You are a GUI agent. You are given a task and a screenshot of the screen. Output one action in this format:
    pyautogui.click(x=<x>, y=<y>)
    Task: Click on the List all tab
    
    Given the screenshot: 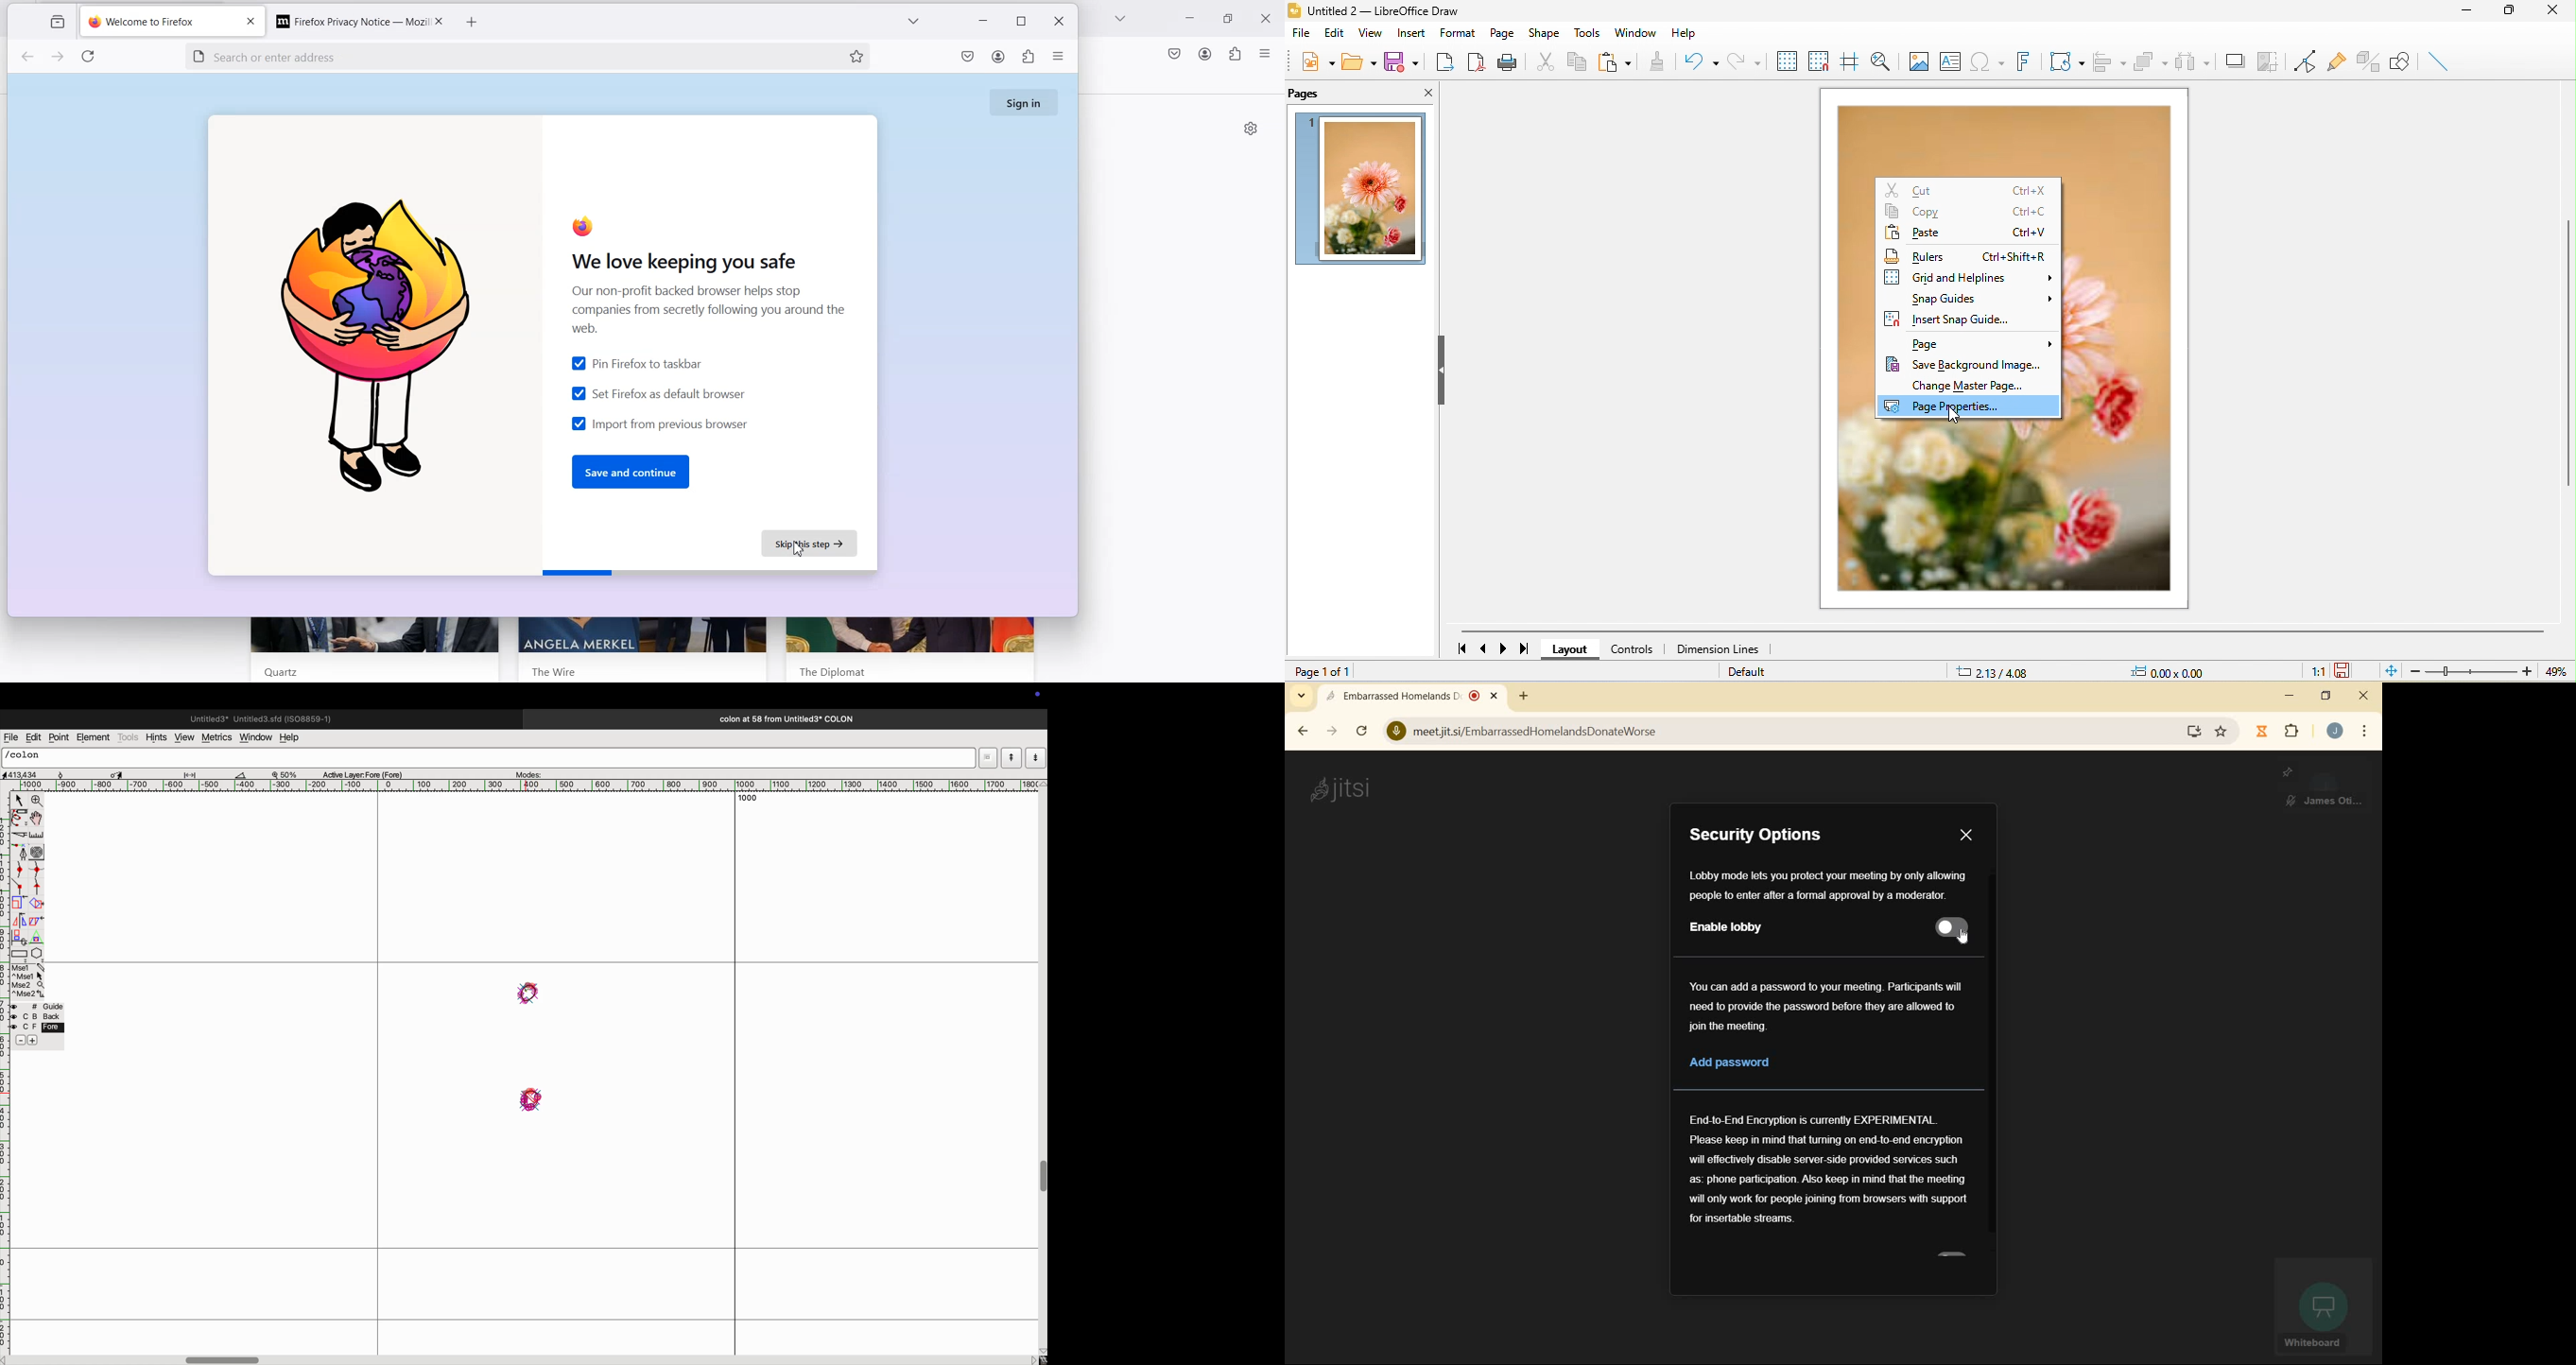 What is the action you would take?
    pyautogui.click(x=1121, y=19)
    